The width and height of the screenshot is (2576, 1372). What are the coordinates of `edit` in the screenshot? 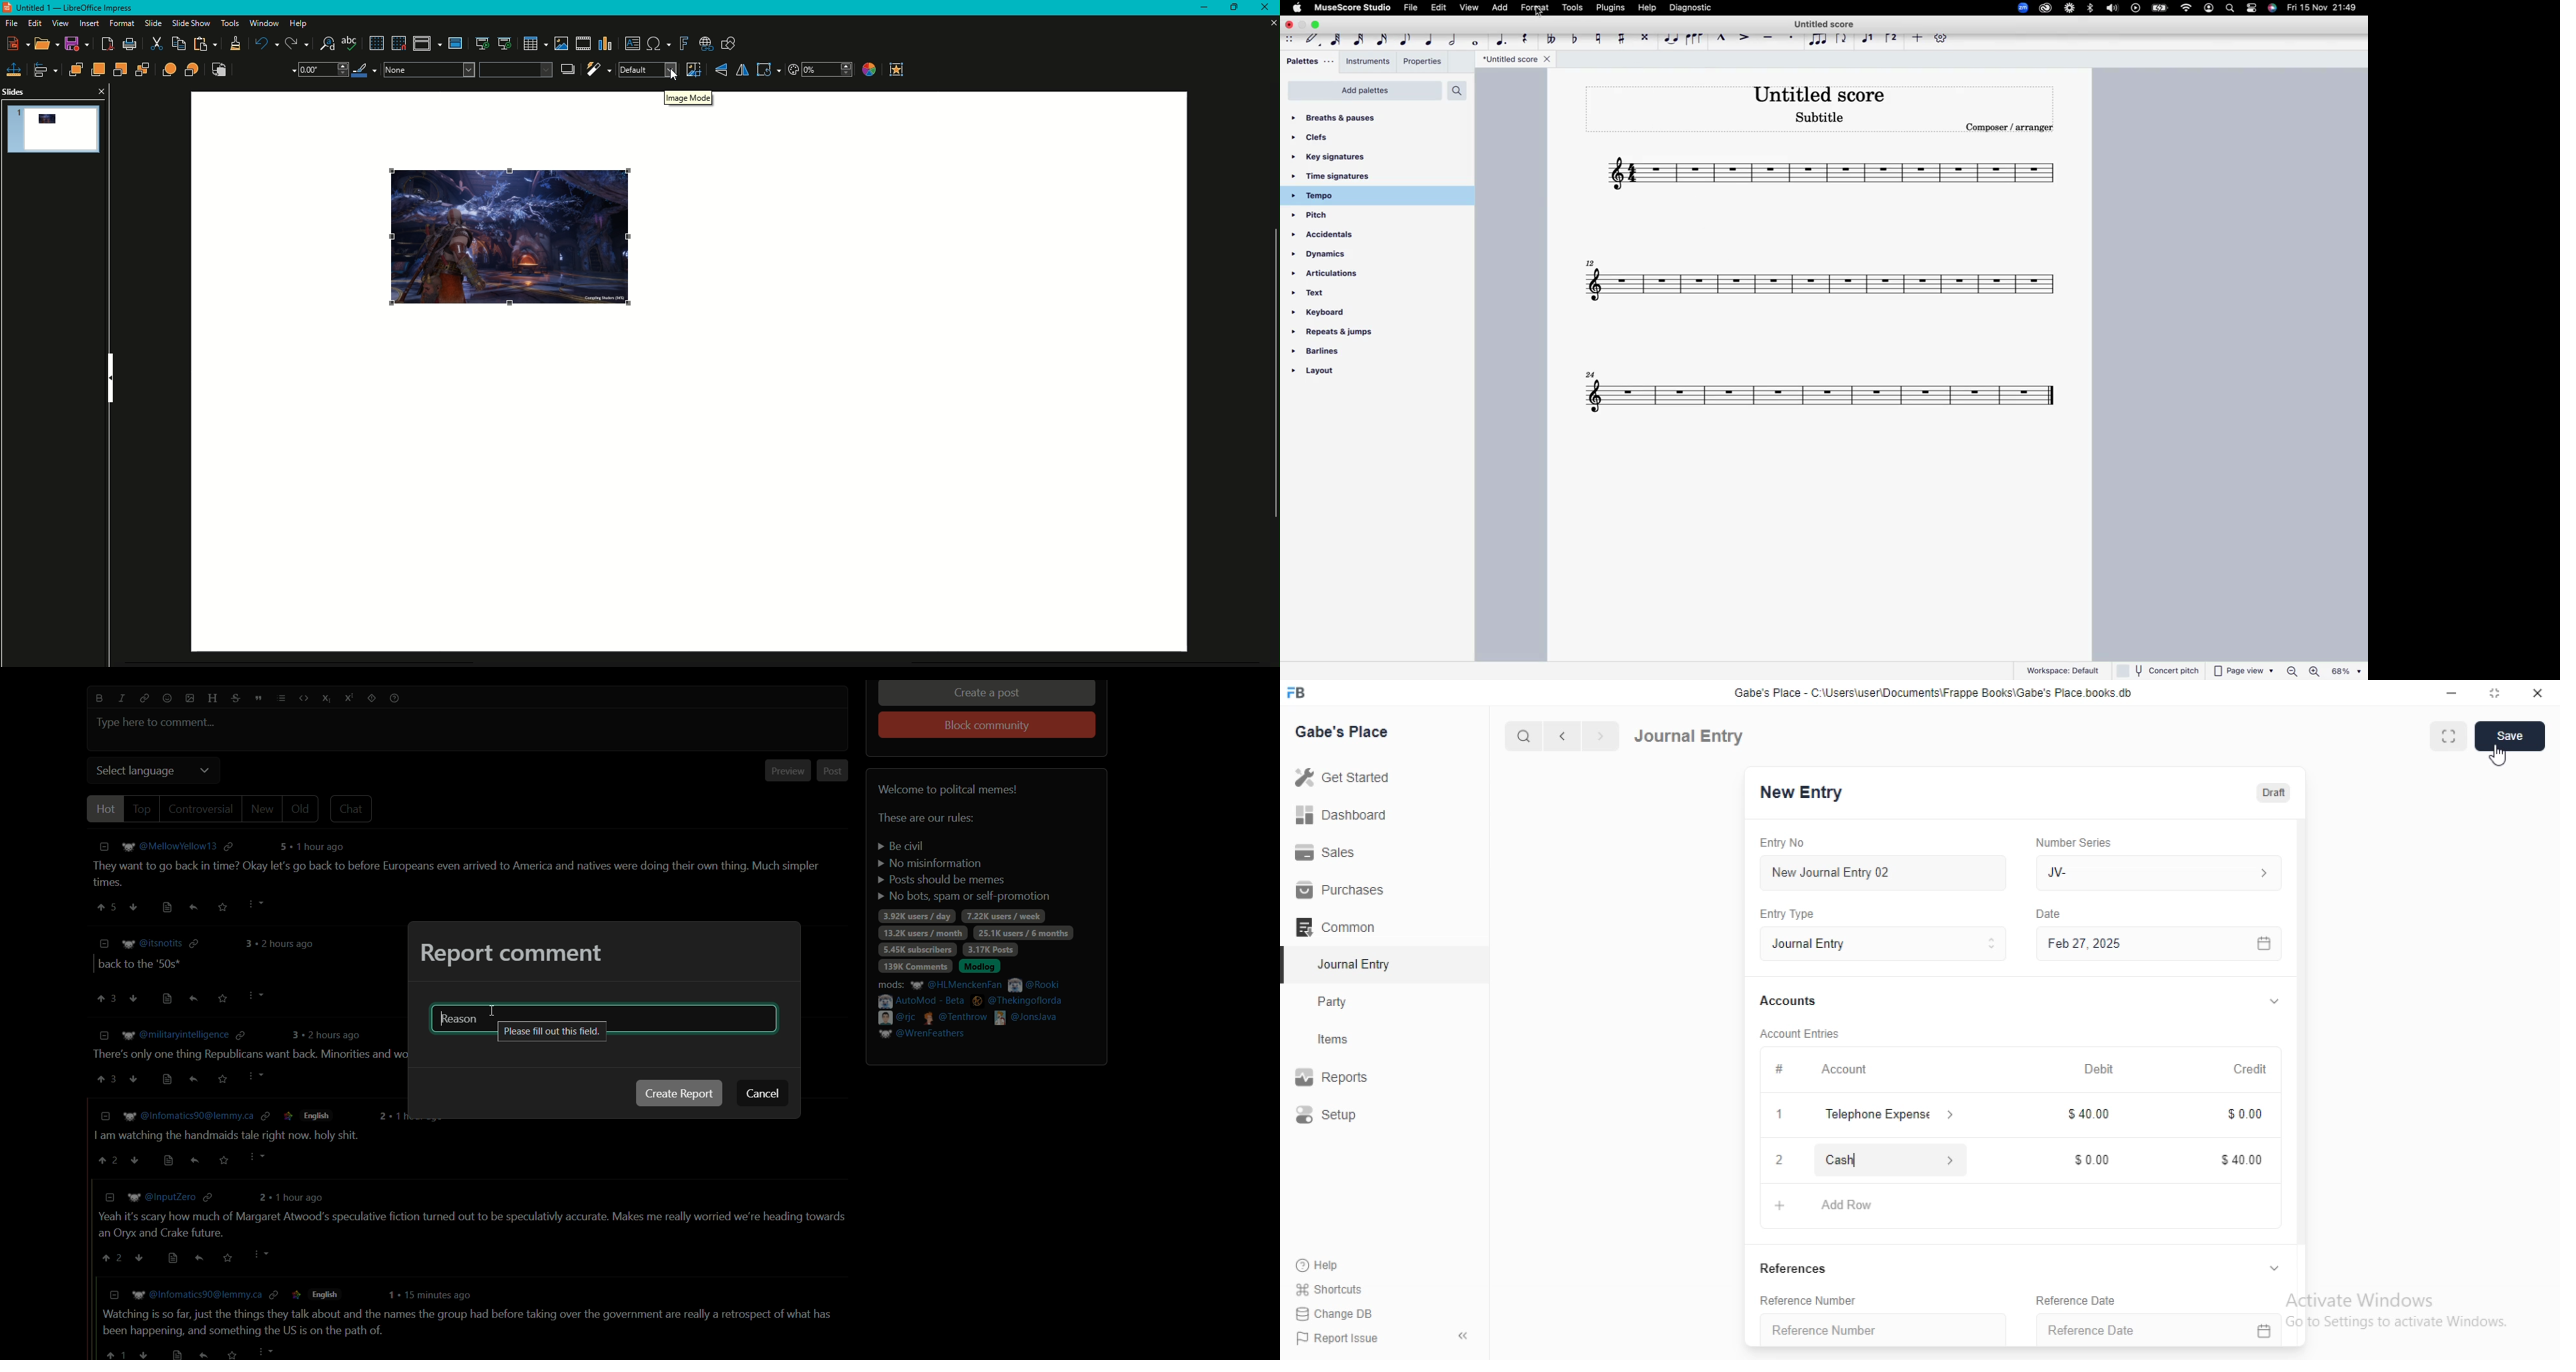 It's located at (1441, 6).